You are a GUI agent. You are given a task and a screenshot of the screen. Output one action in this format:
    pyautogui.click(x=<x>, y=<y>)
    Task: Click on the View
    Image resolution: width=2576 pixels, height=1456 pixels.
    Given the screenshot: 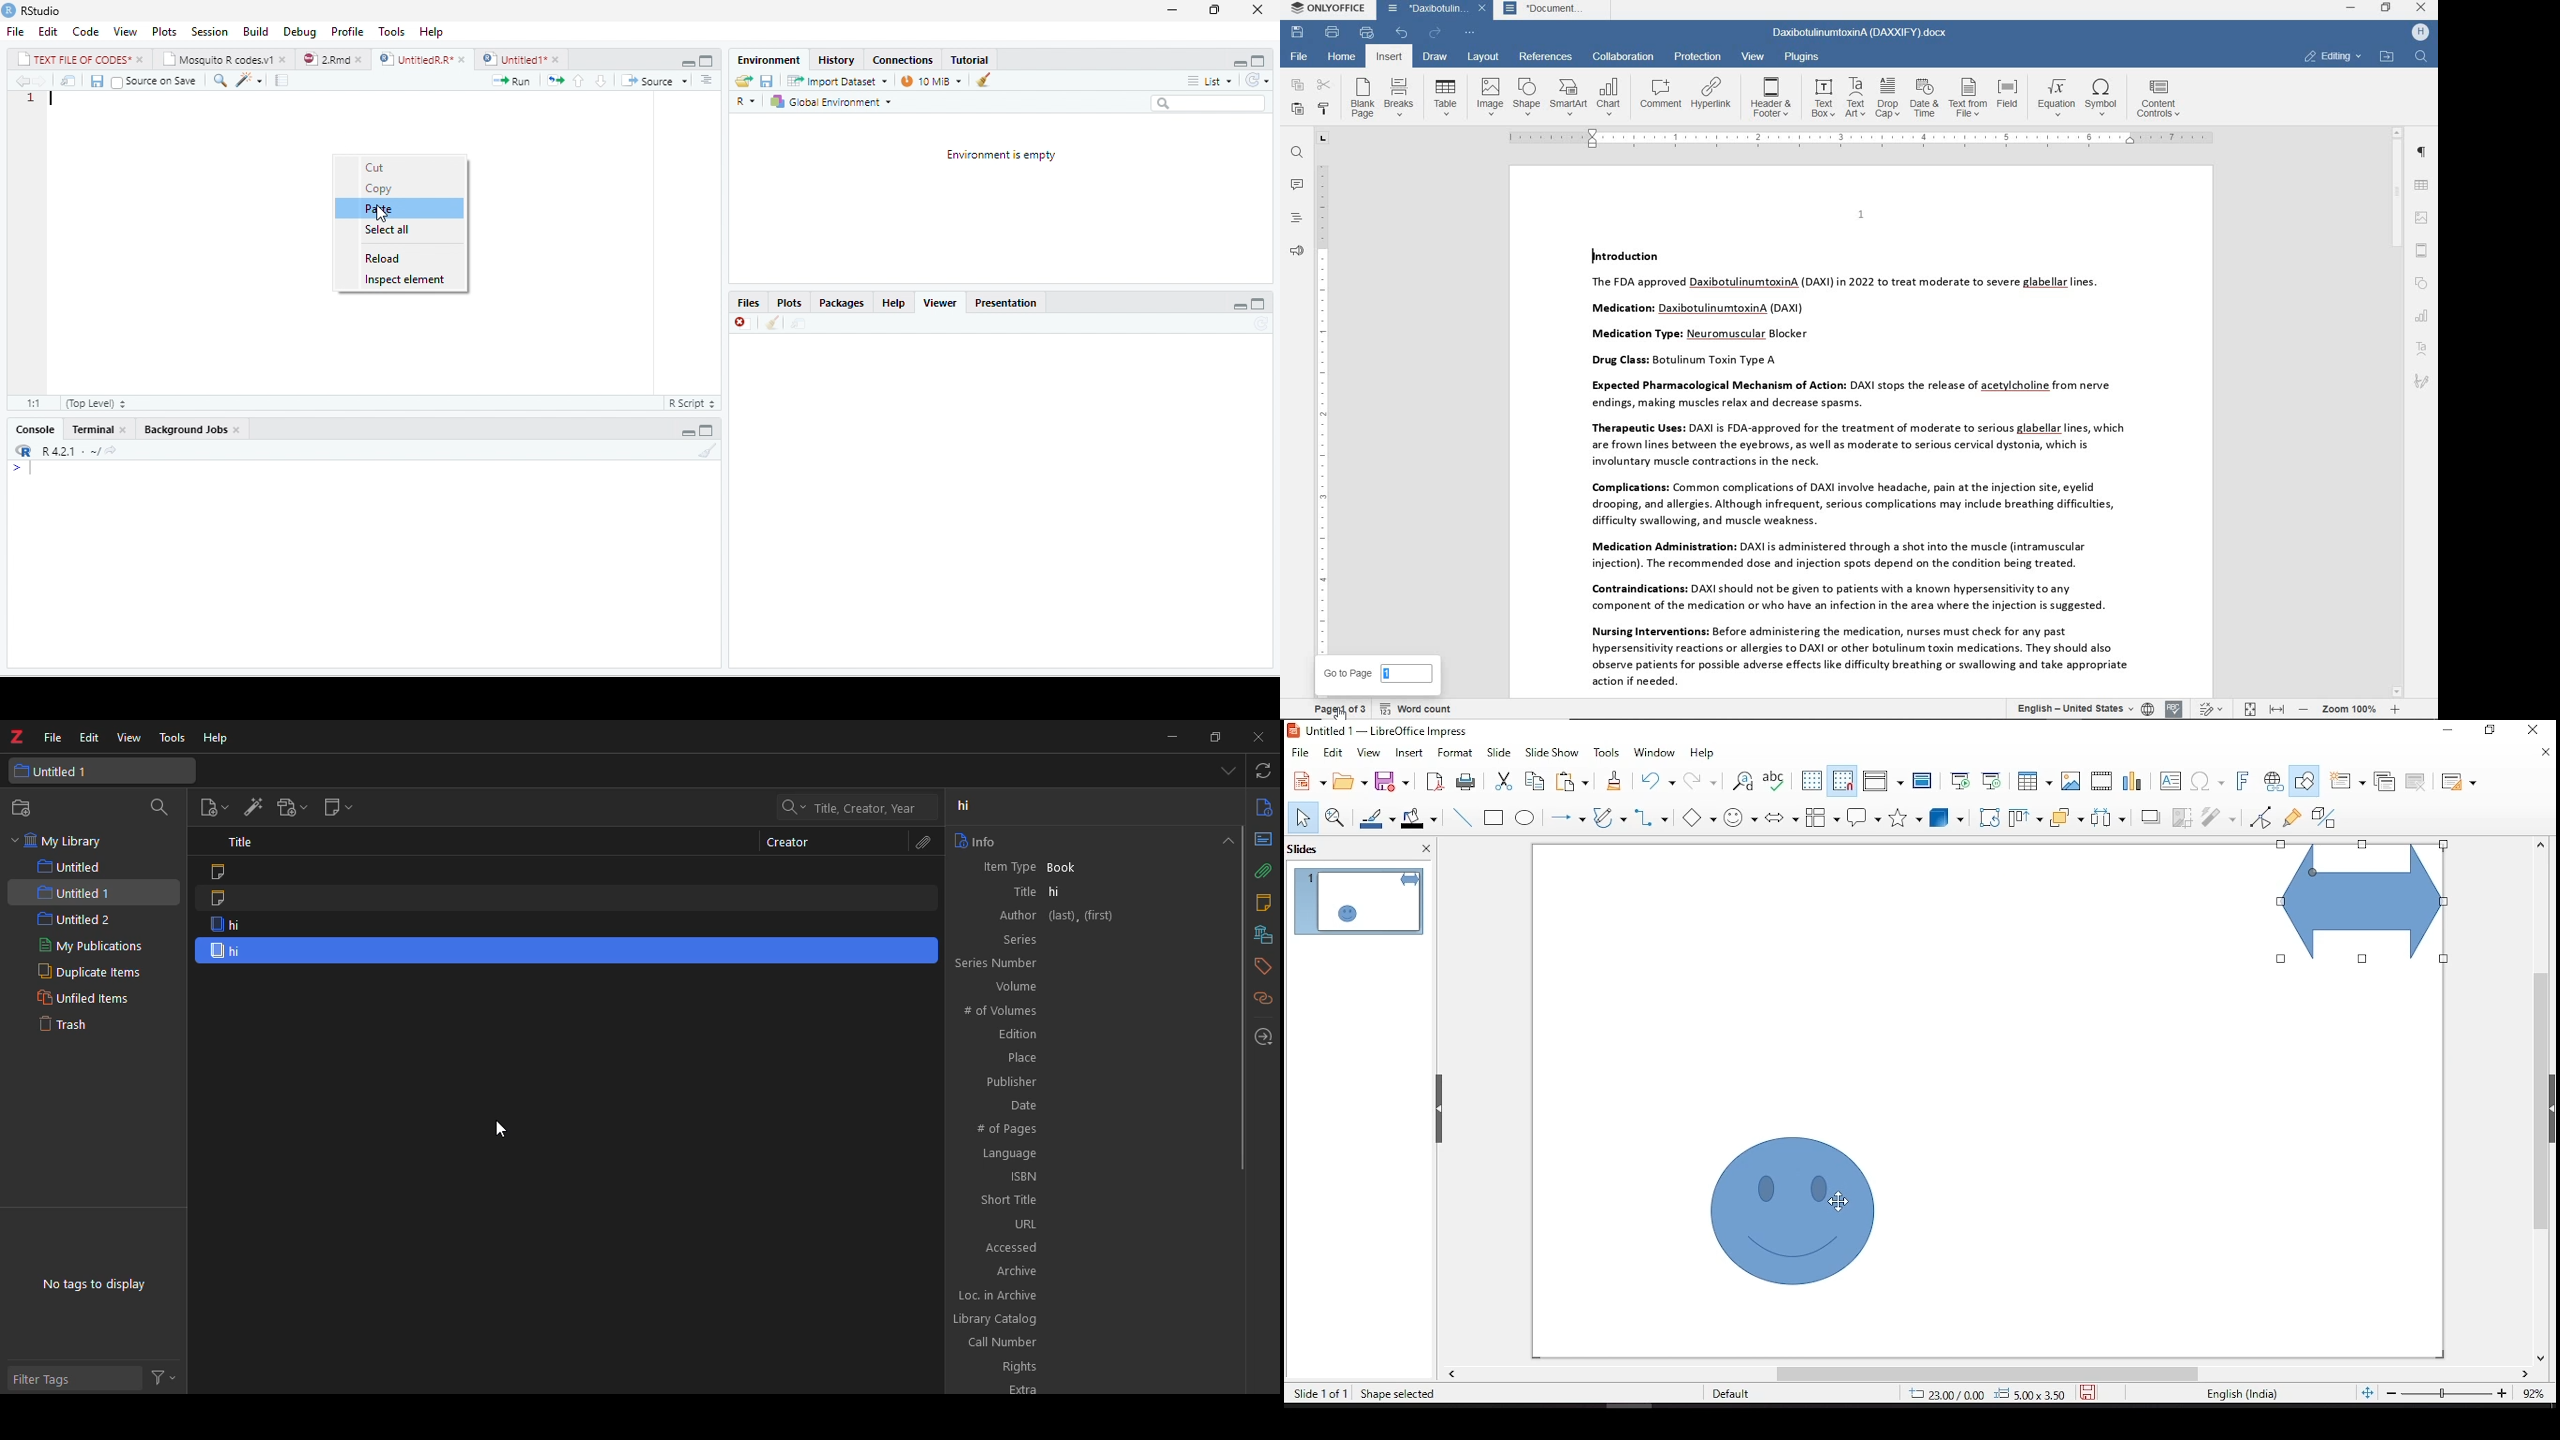 What is the action you would take?
    pyautogui.click(x=126, y=30)
    